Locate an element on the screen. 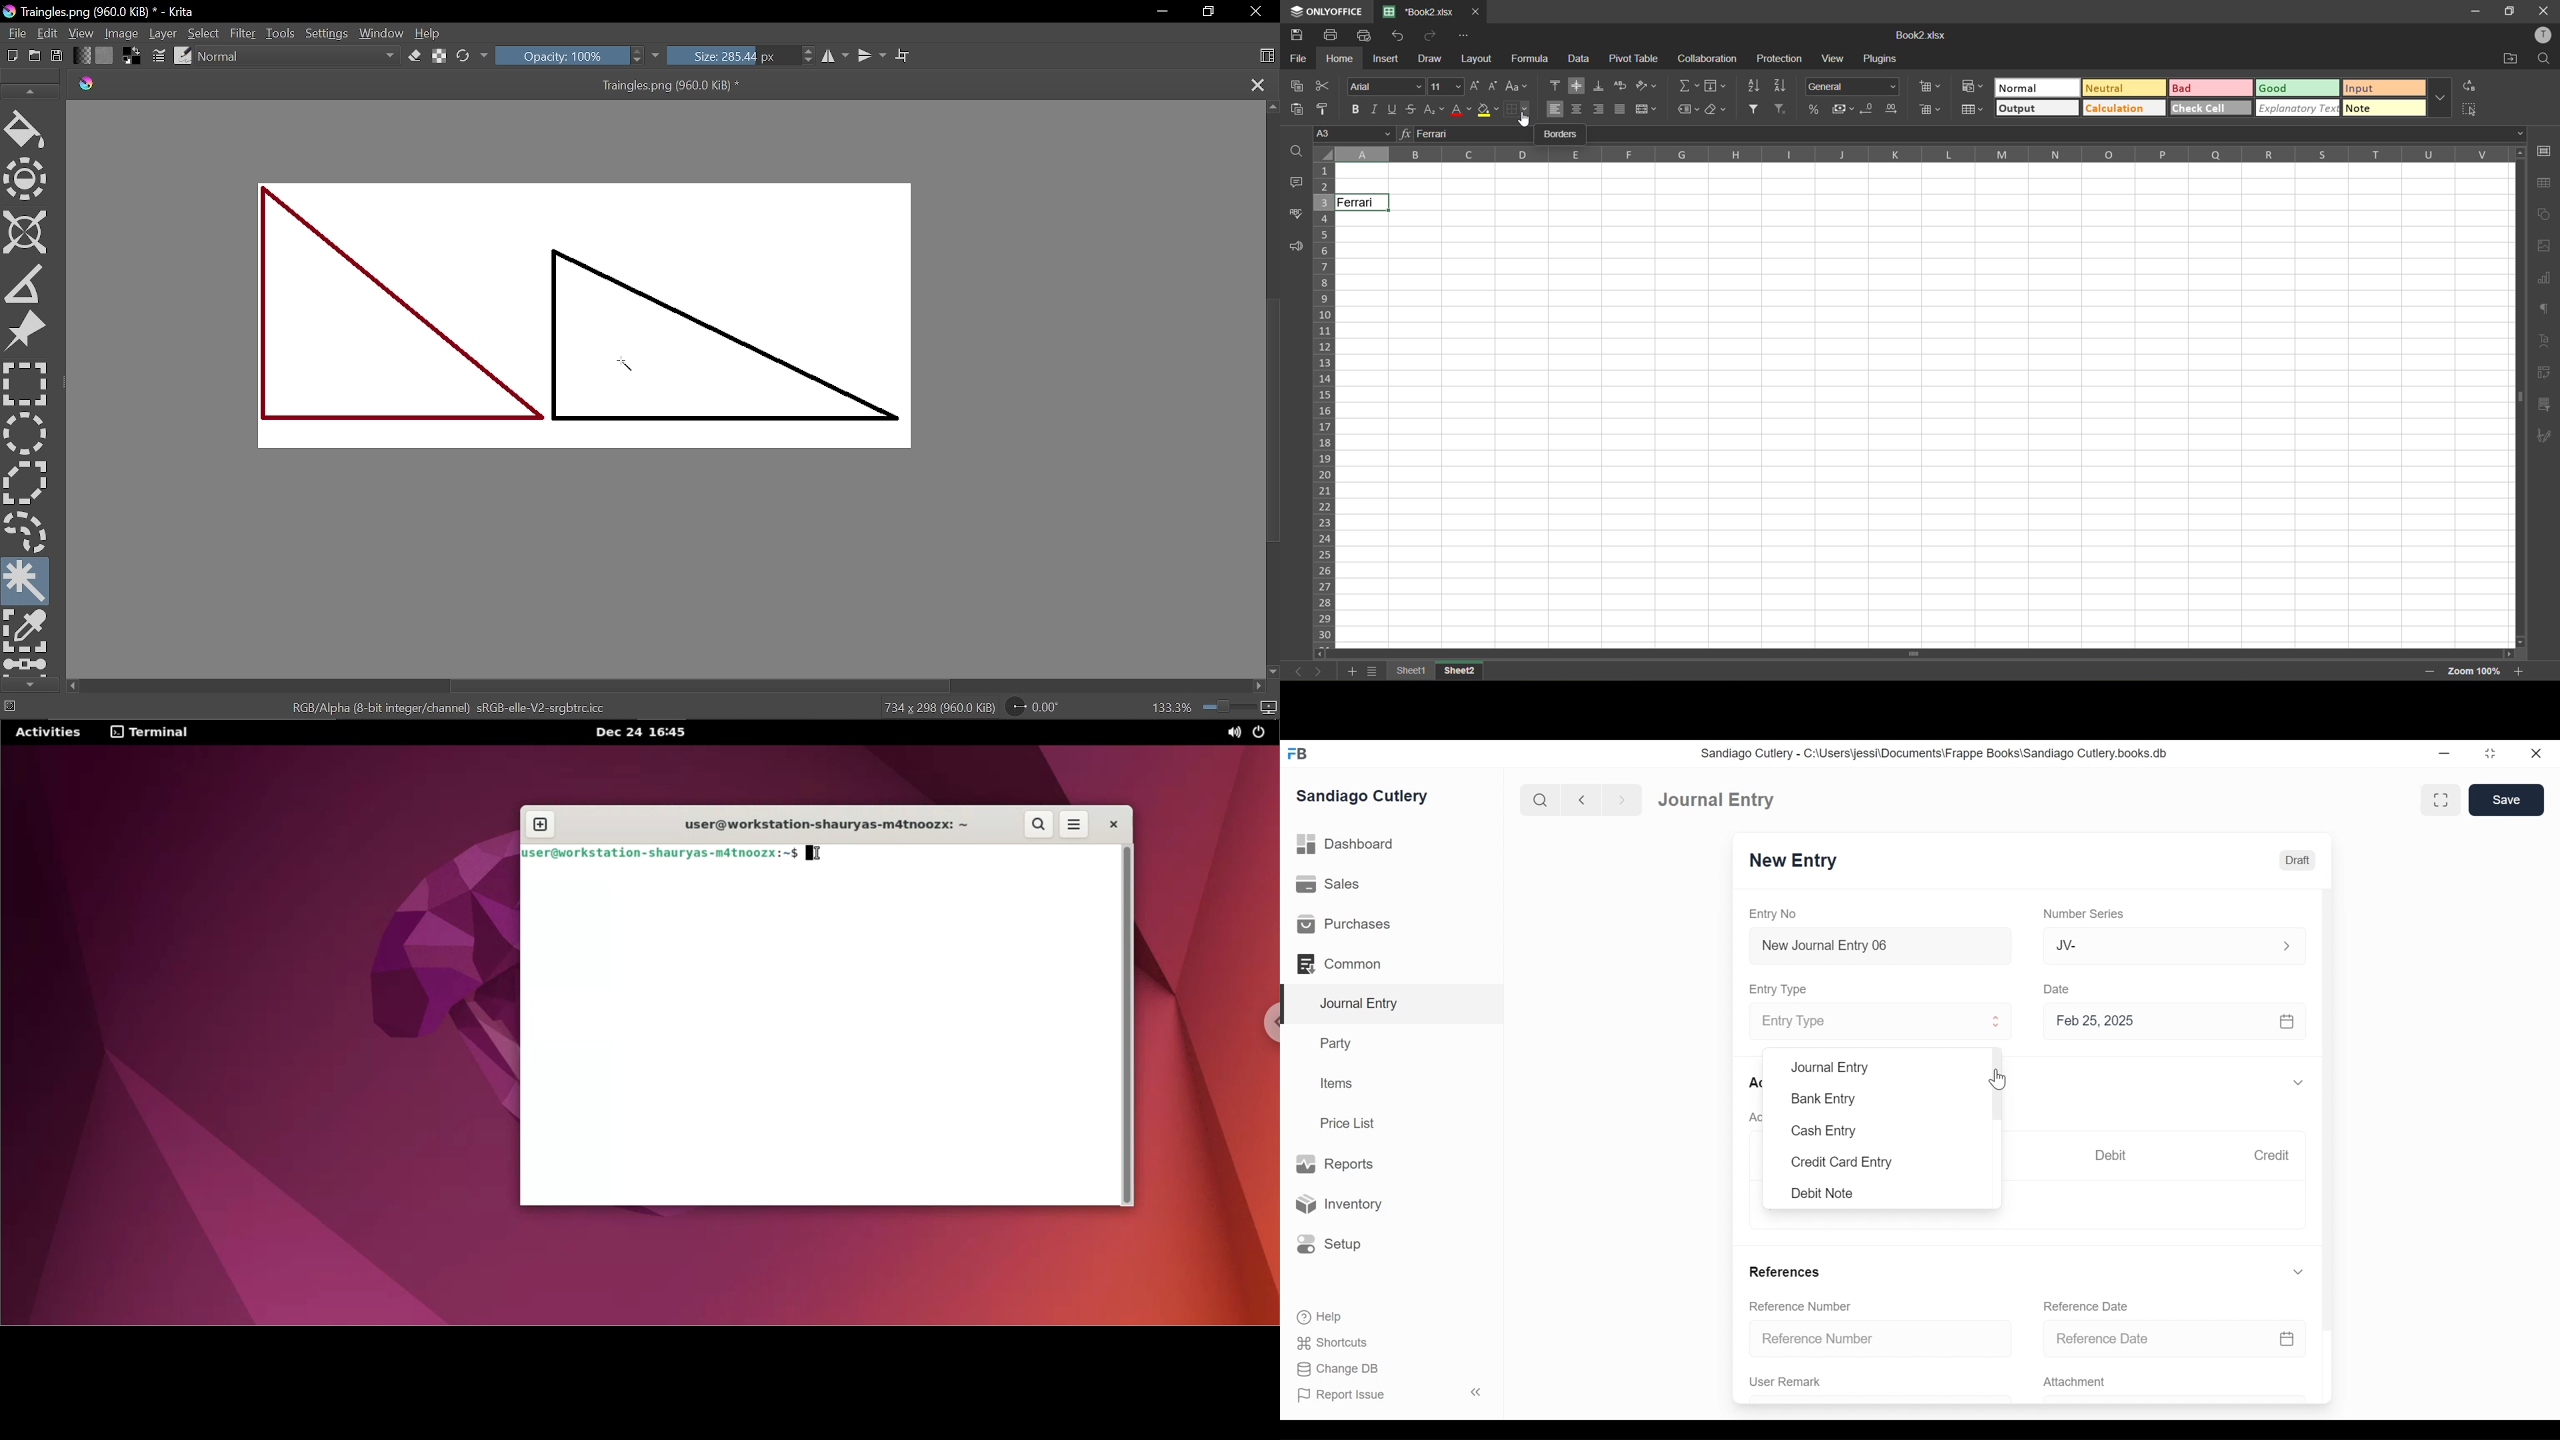 Image resolution: width=2576 pixels, height=1456 pixels. input is located at coordinates (2383, 89).